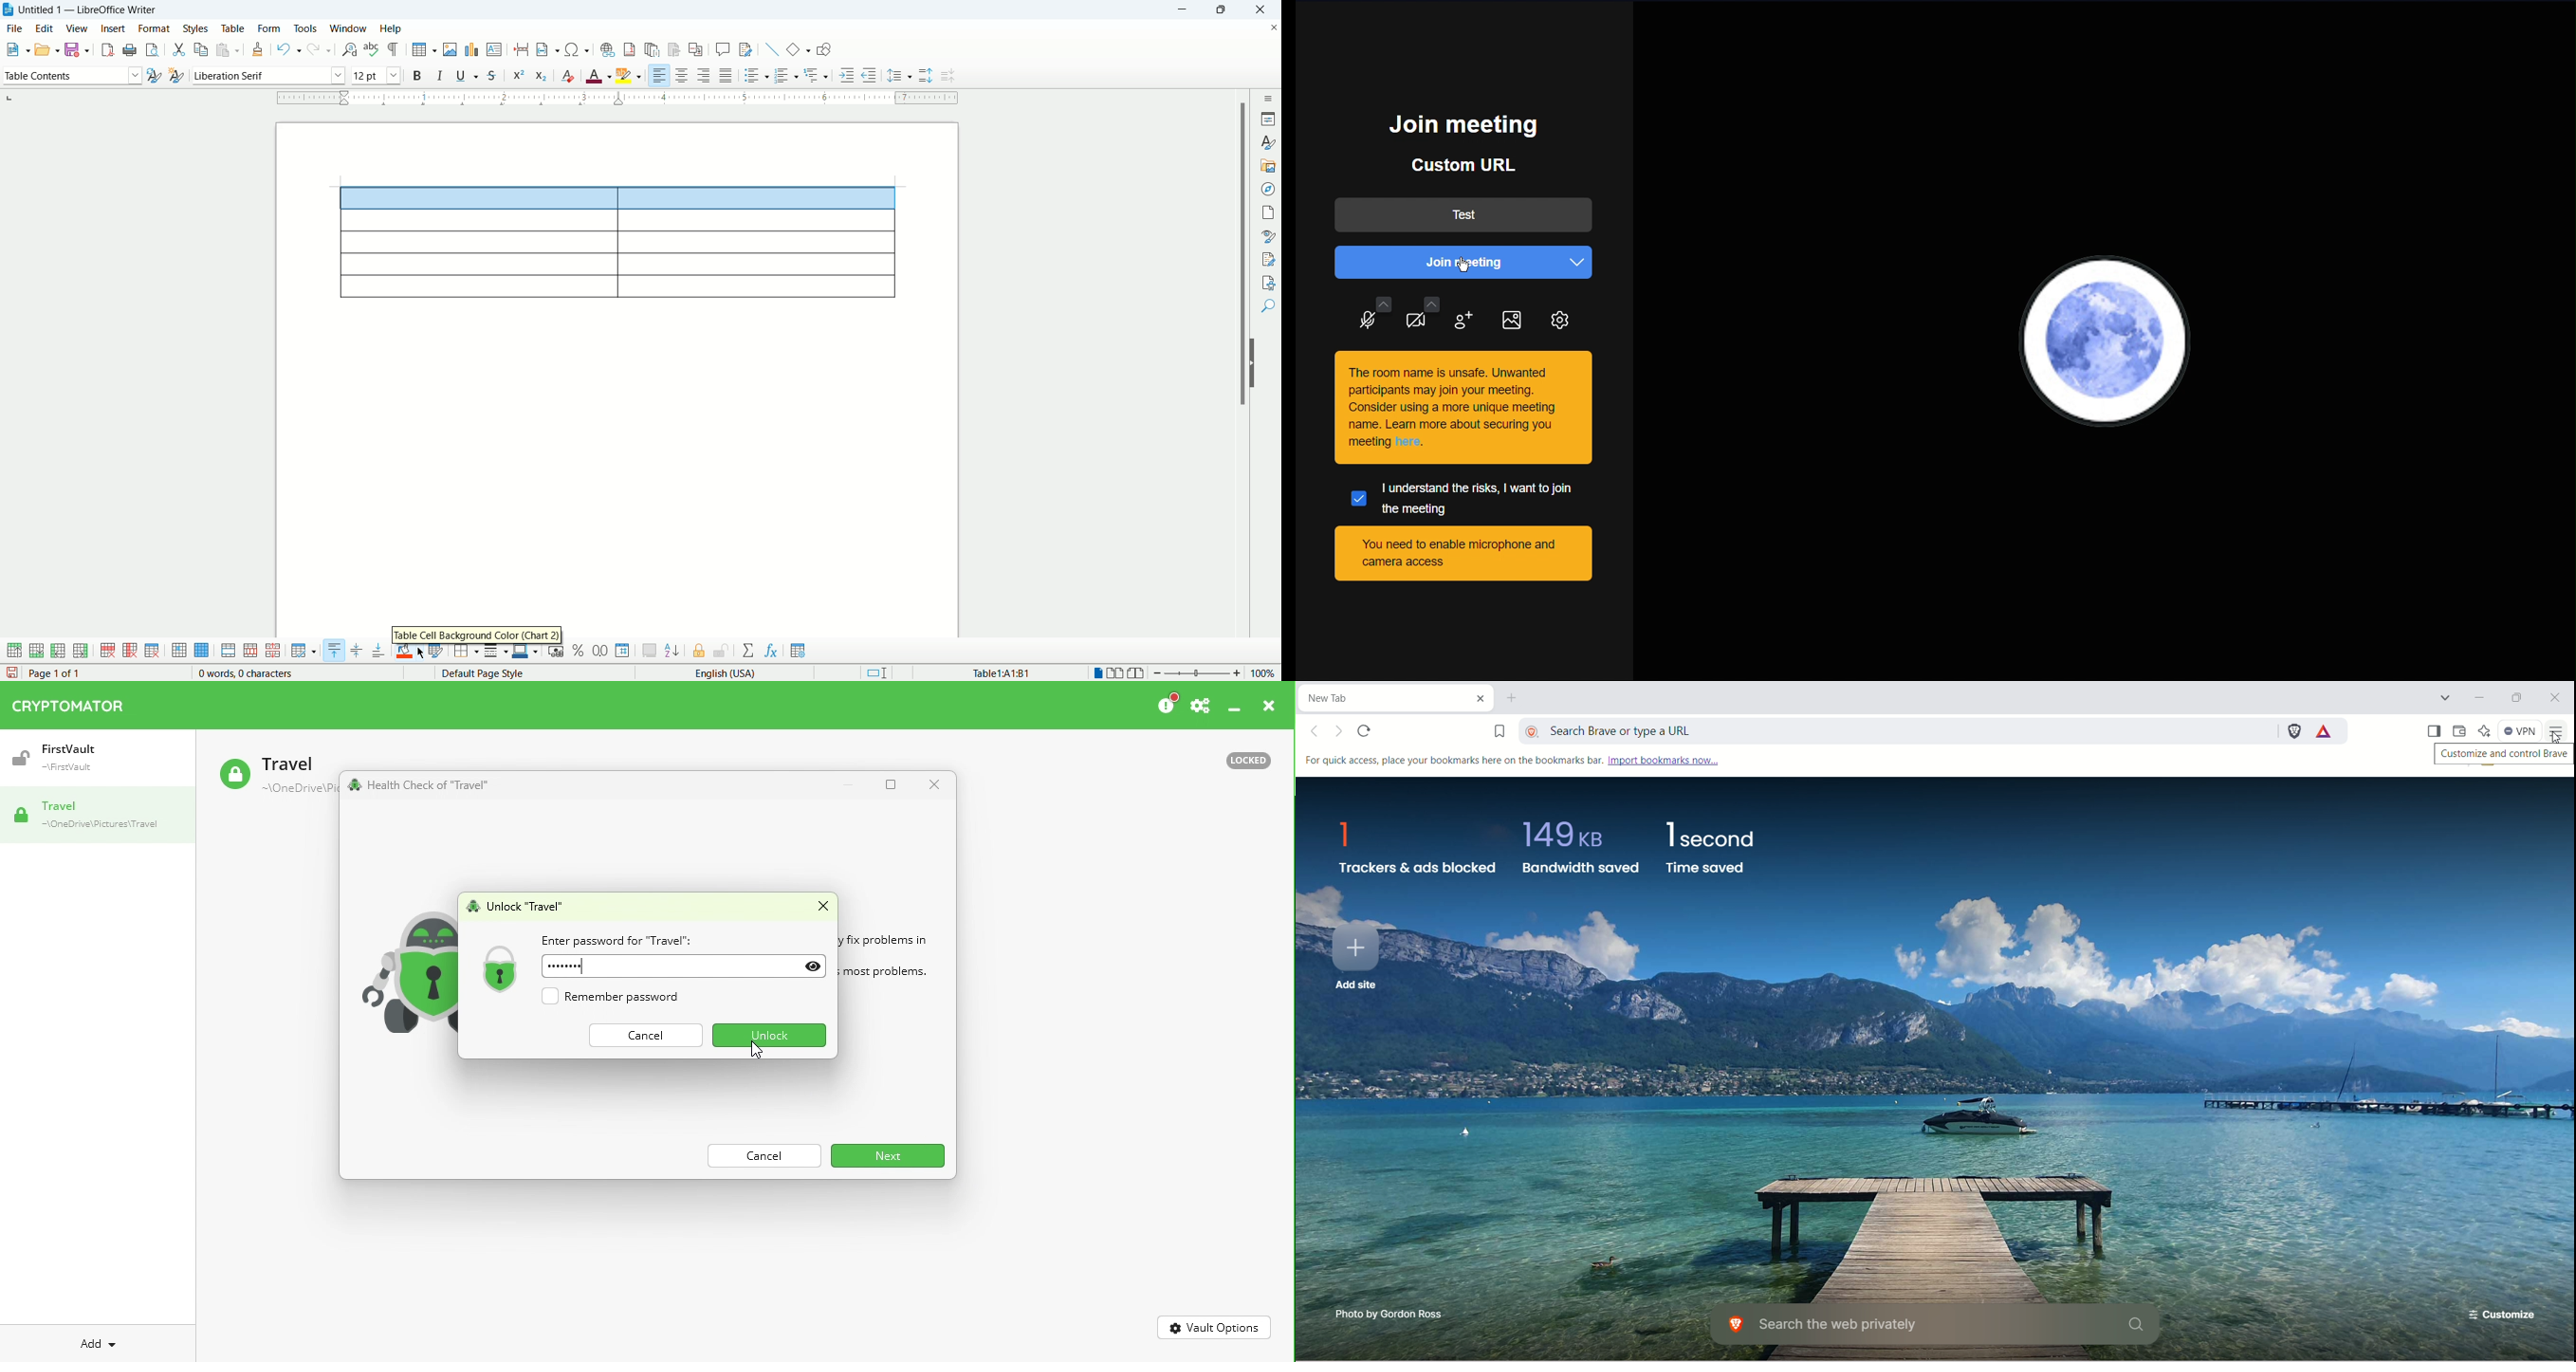 The width and height of the screenshot is (2576, 1372). I want to click on select cells, so click(179, 652).